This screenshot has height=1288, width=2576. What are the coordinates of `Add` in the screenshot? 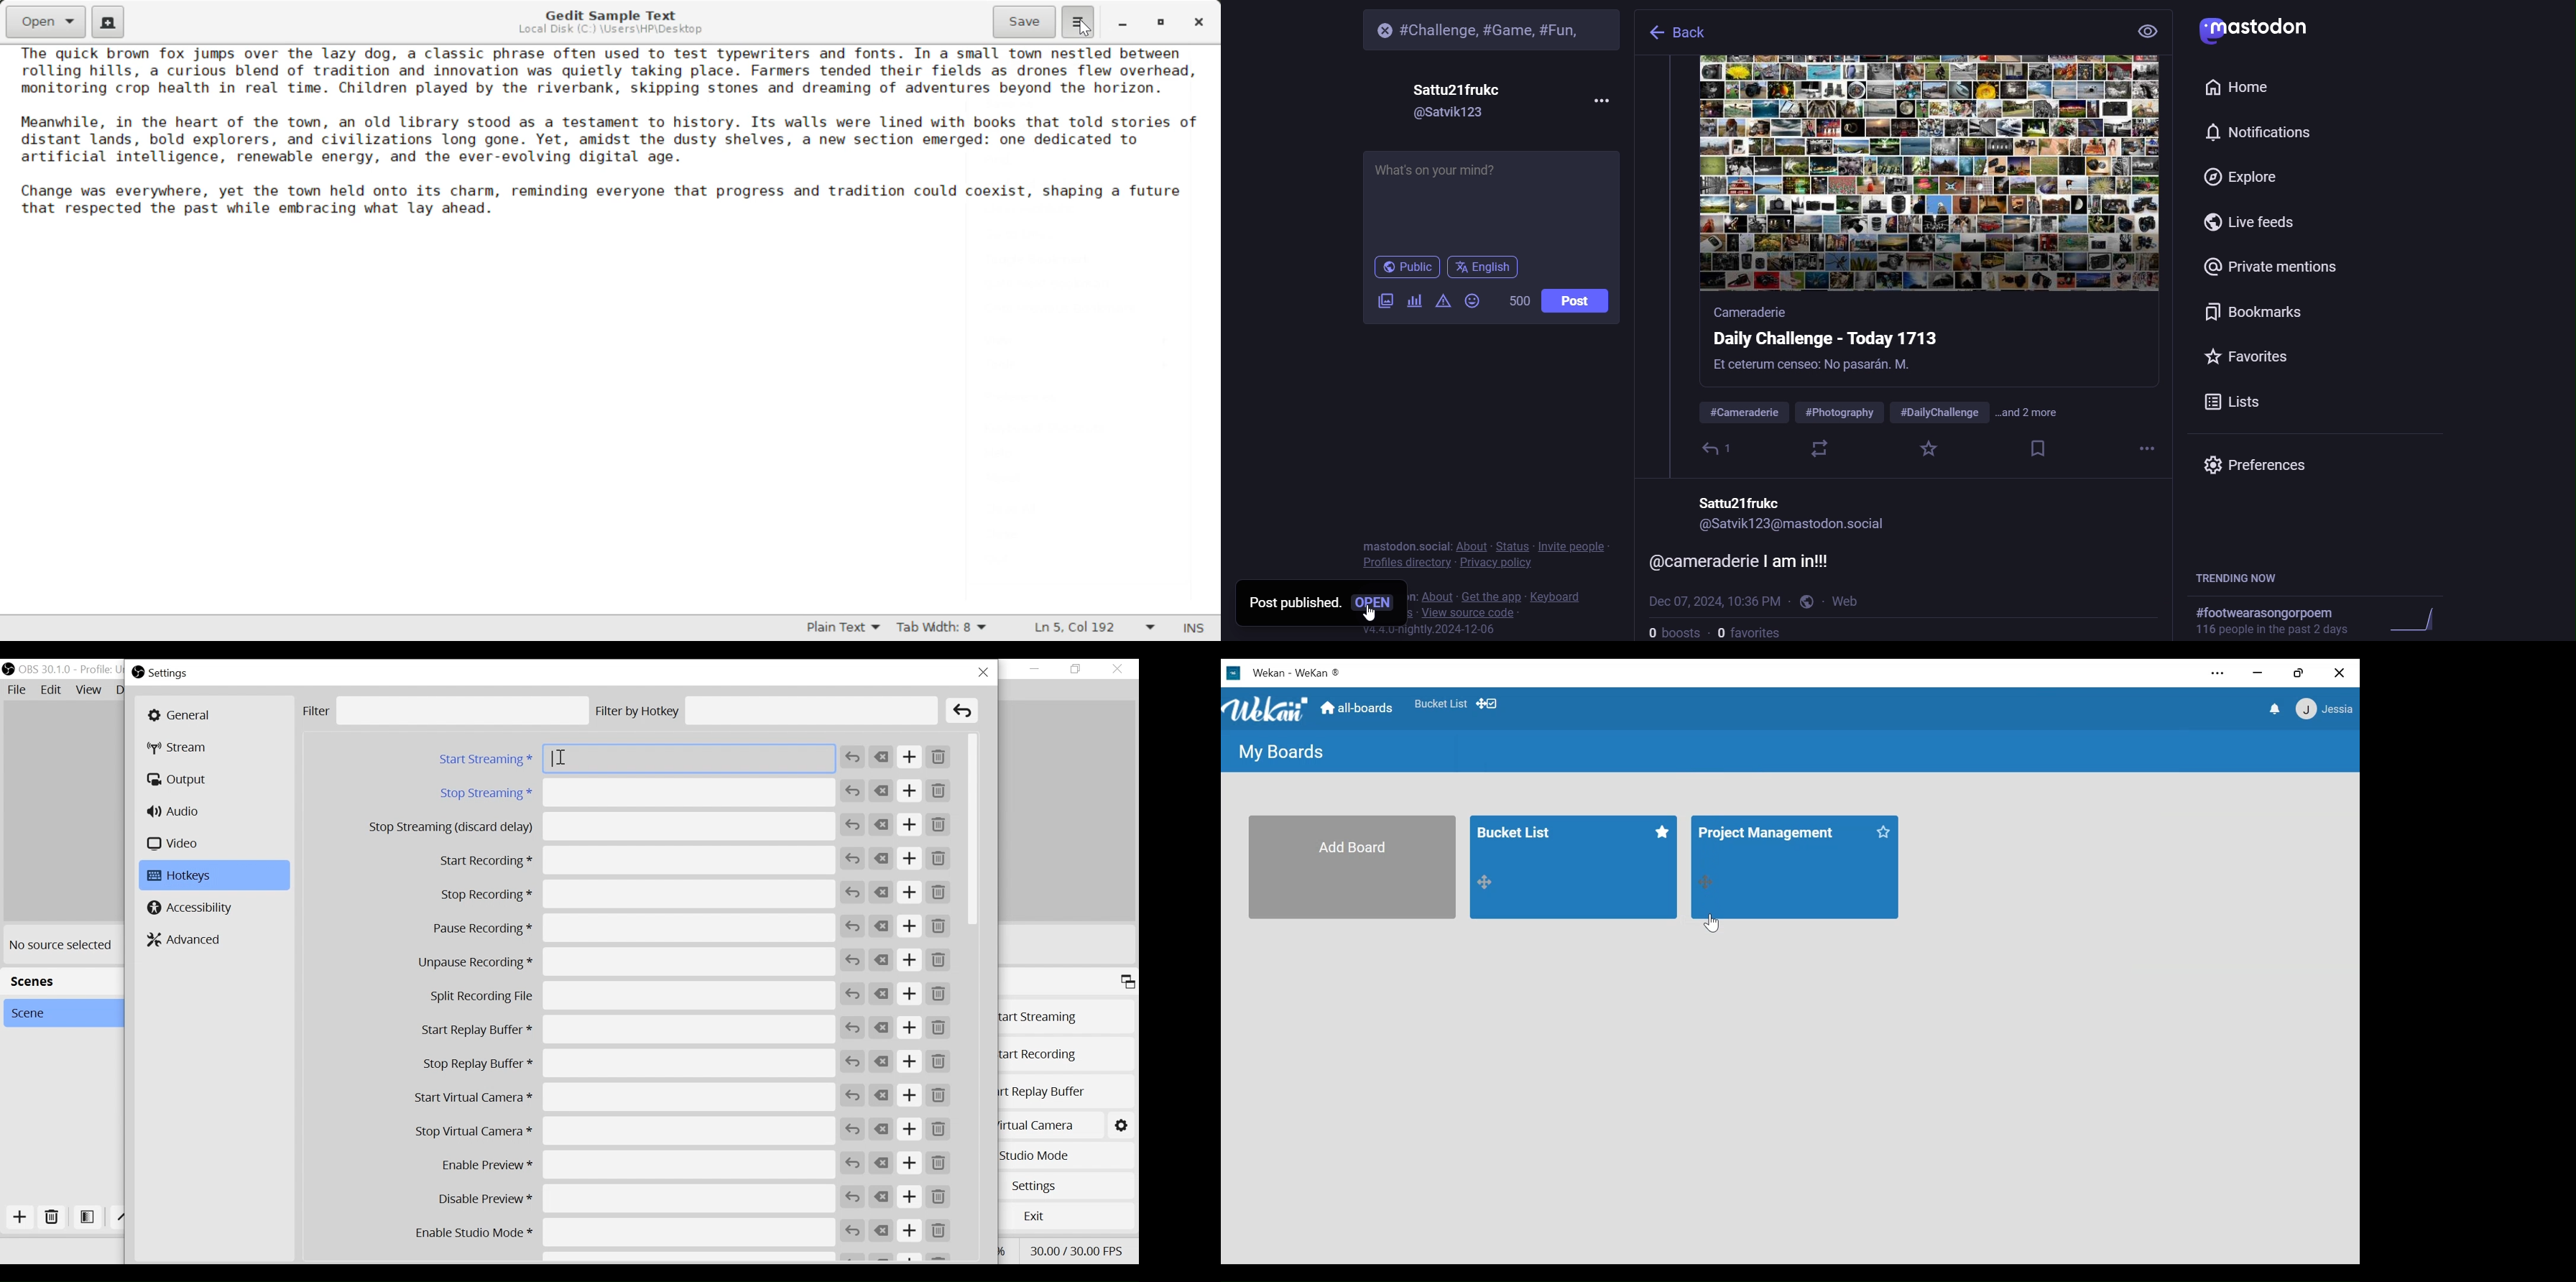 It's located at (912, 858).